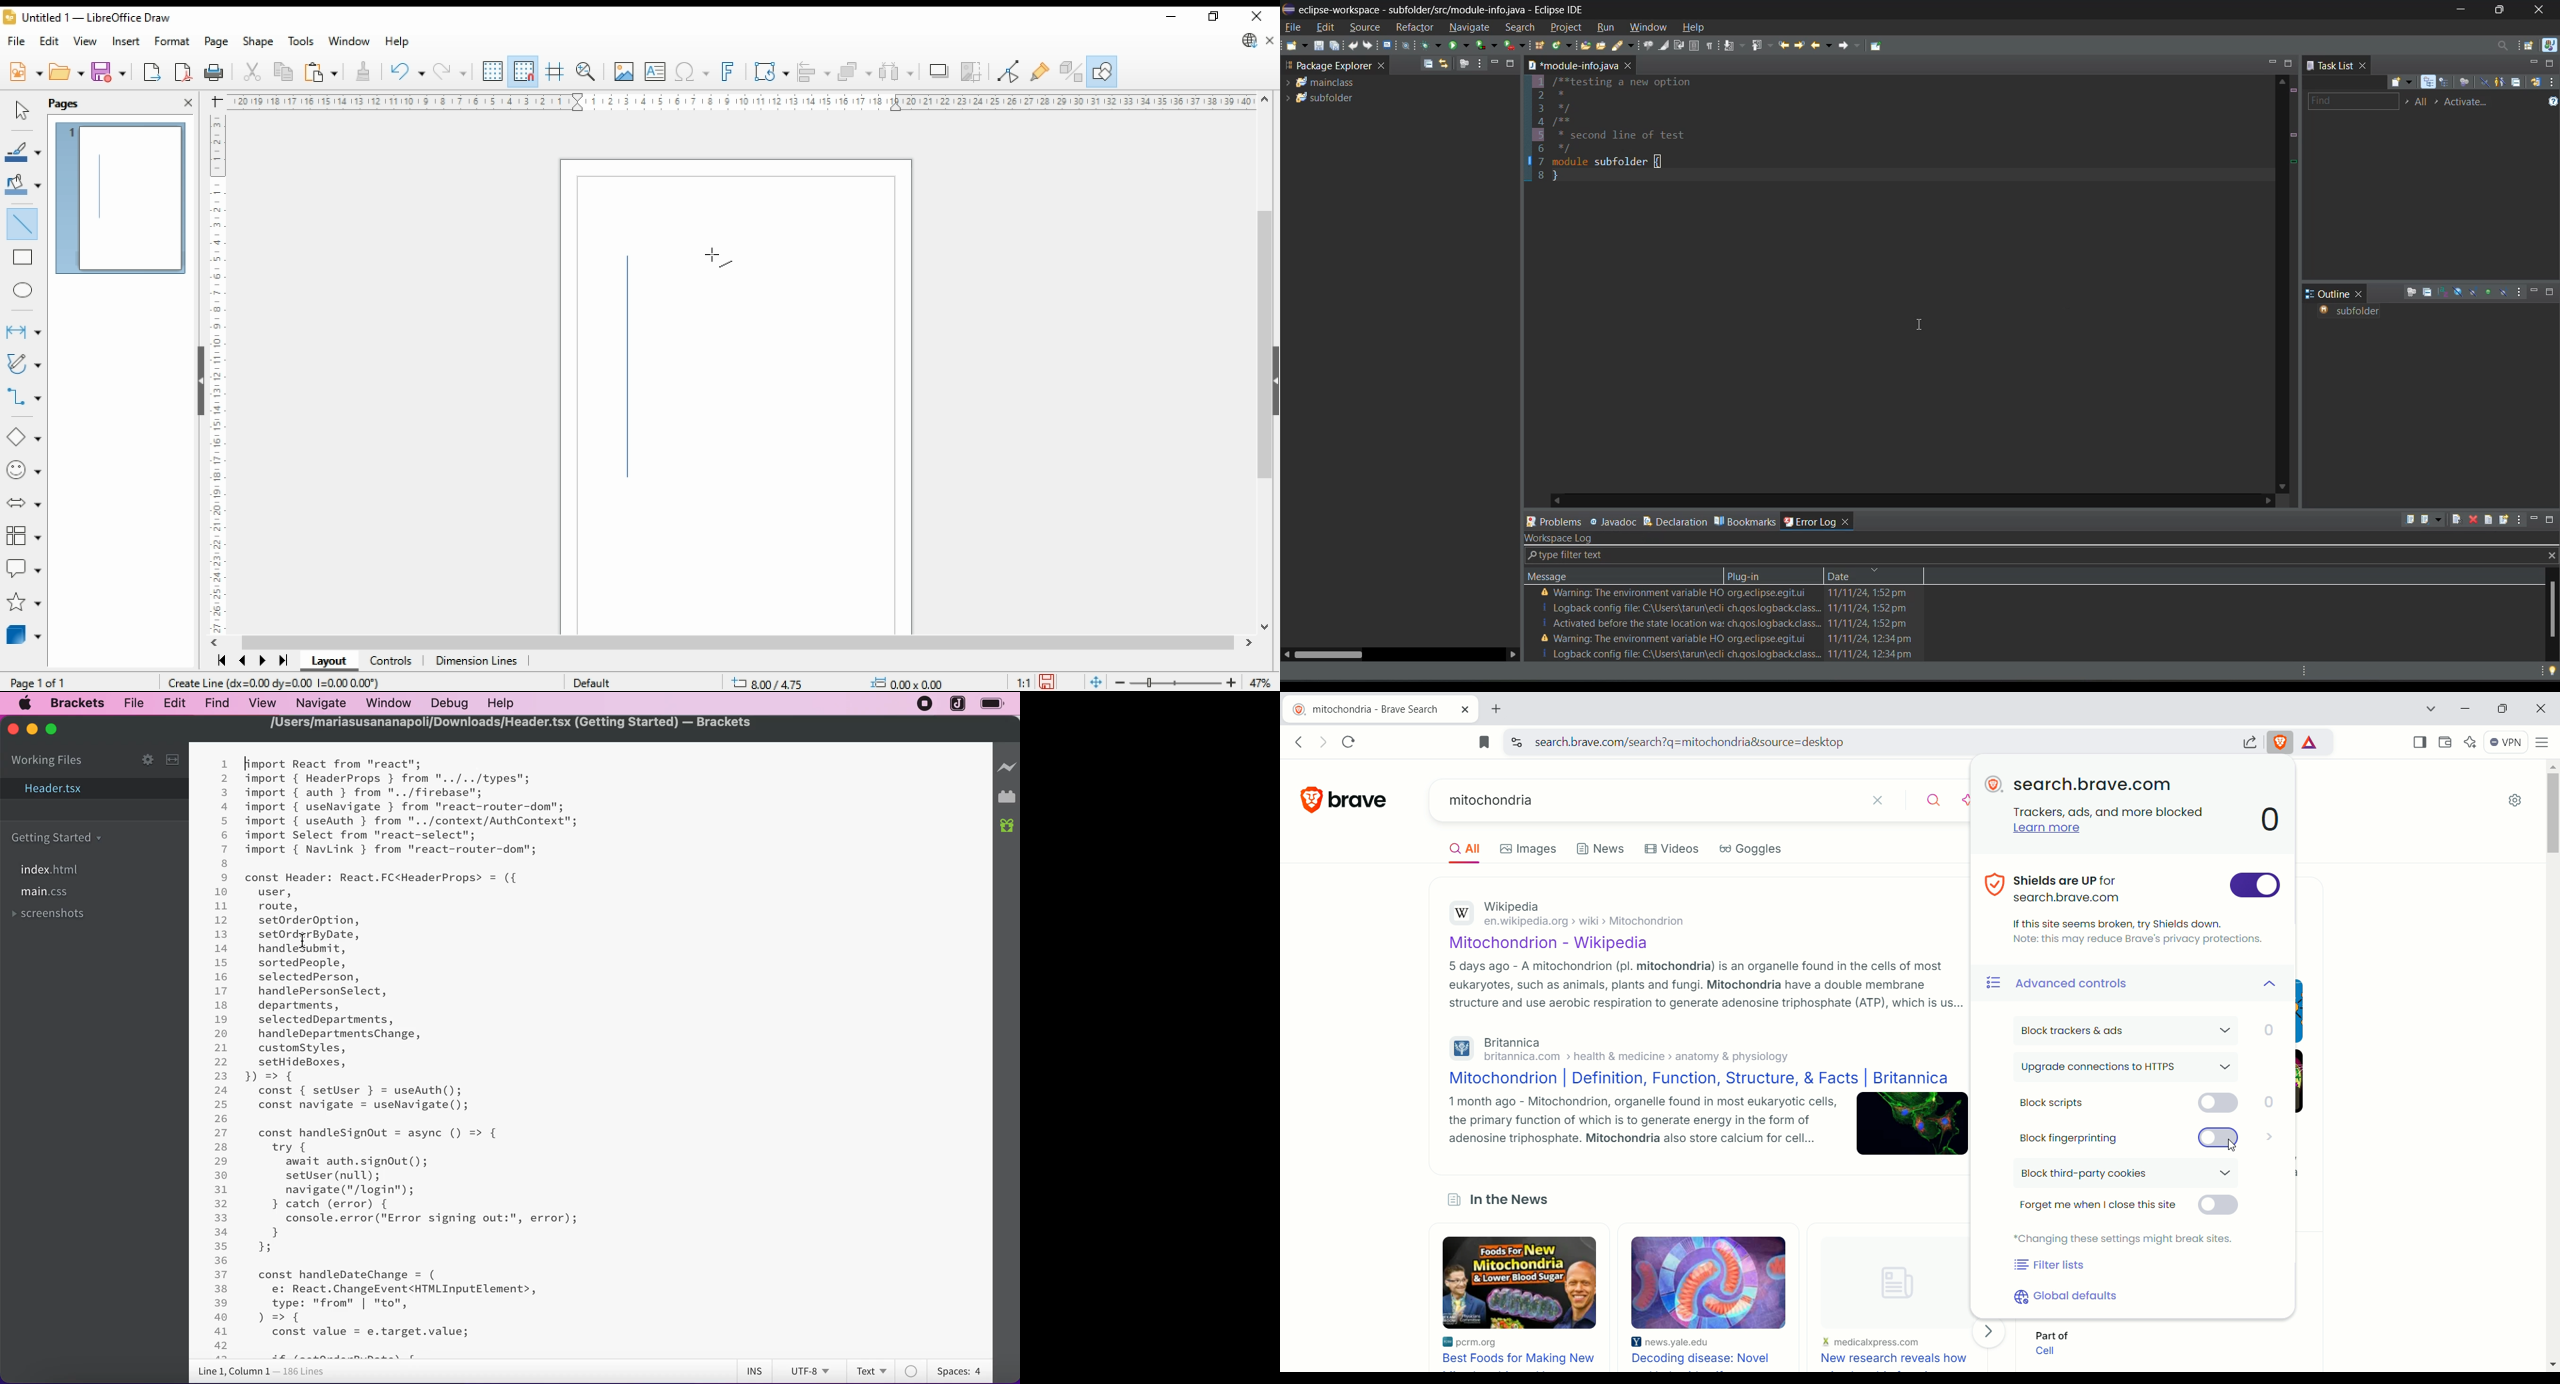  Describe the element at coordinates (602, 680) in the screenshot. I see `default` at that location.